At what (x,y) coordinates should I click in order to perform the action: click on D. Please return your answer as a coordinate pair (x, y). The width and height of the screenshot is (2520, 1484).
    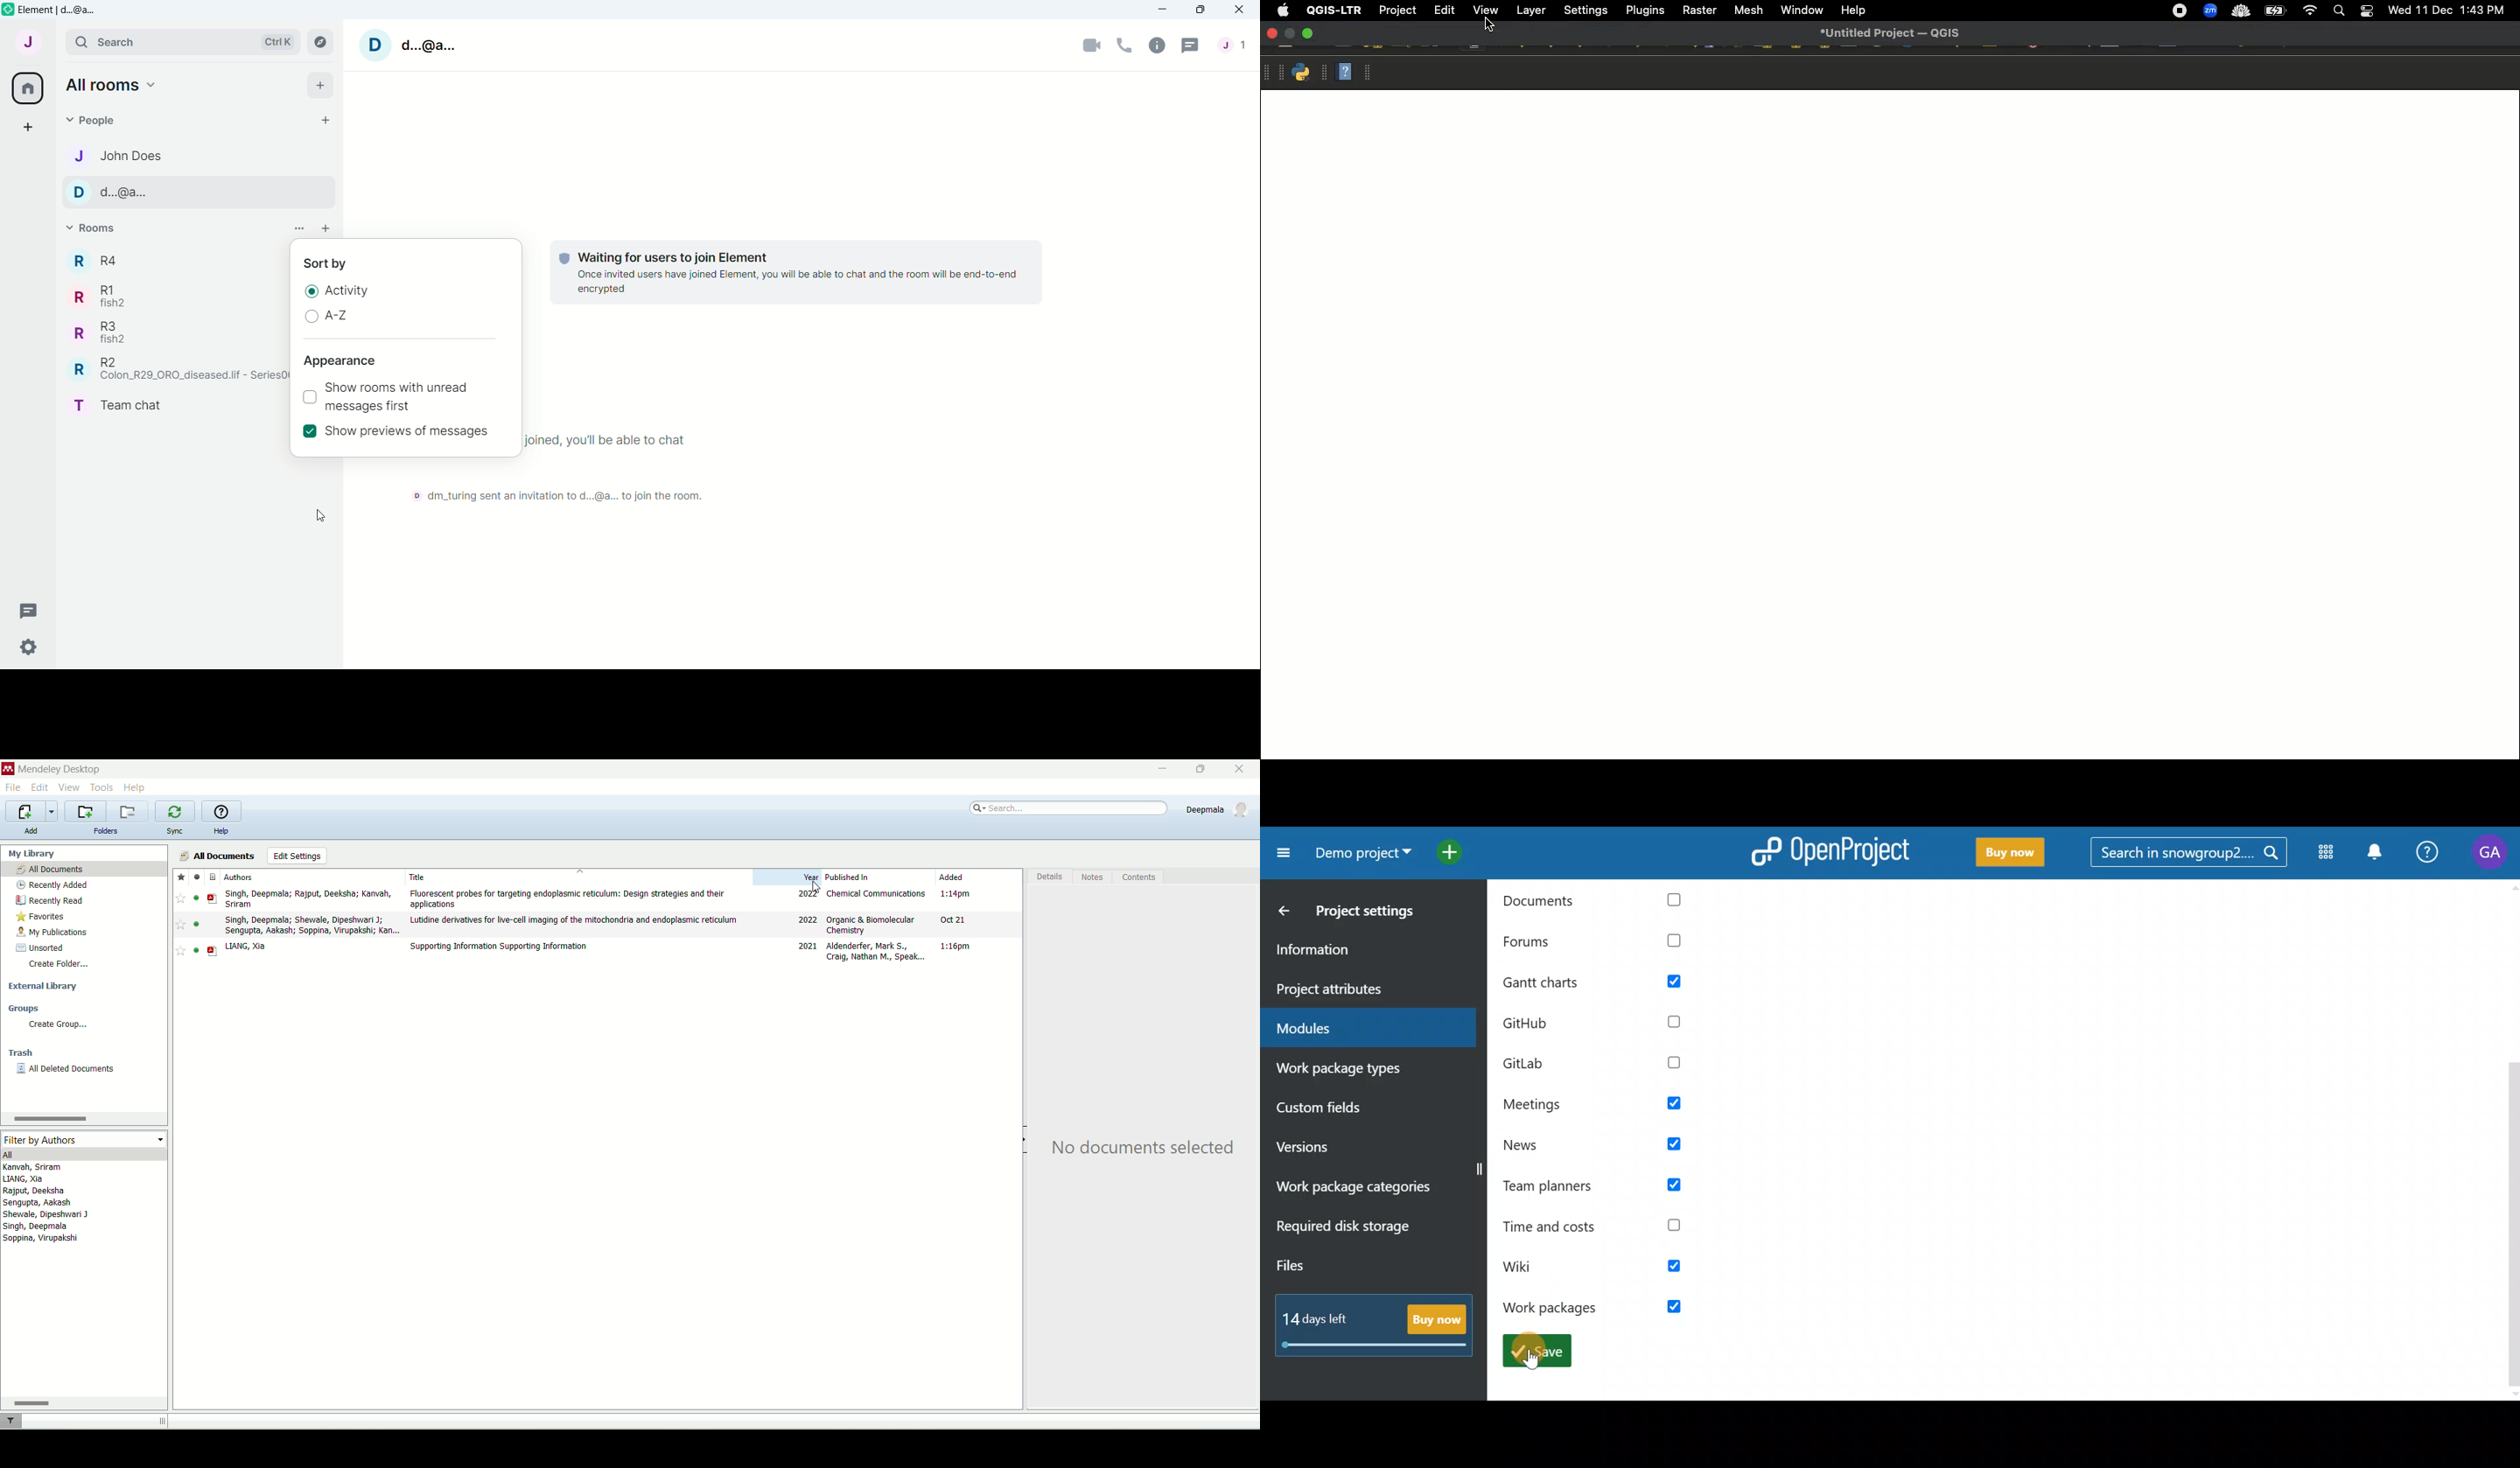
    Looking at the image, I should click on (376, 45).